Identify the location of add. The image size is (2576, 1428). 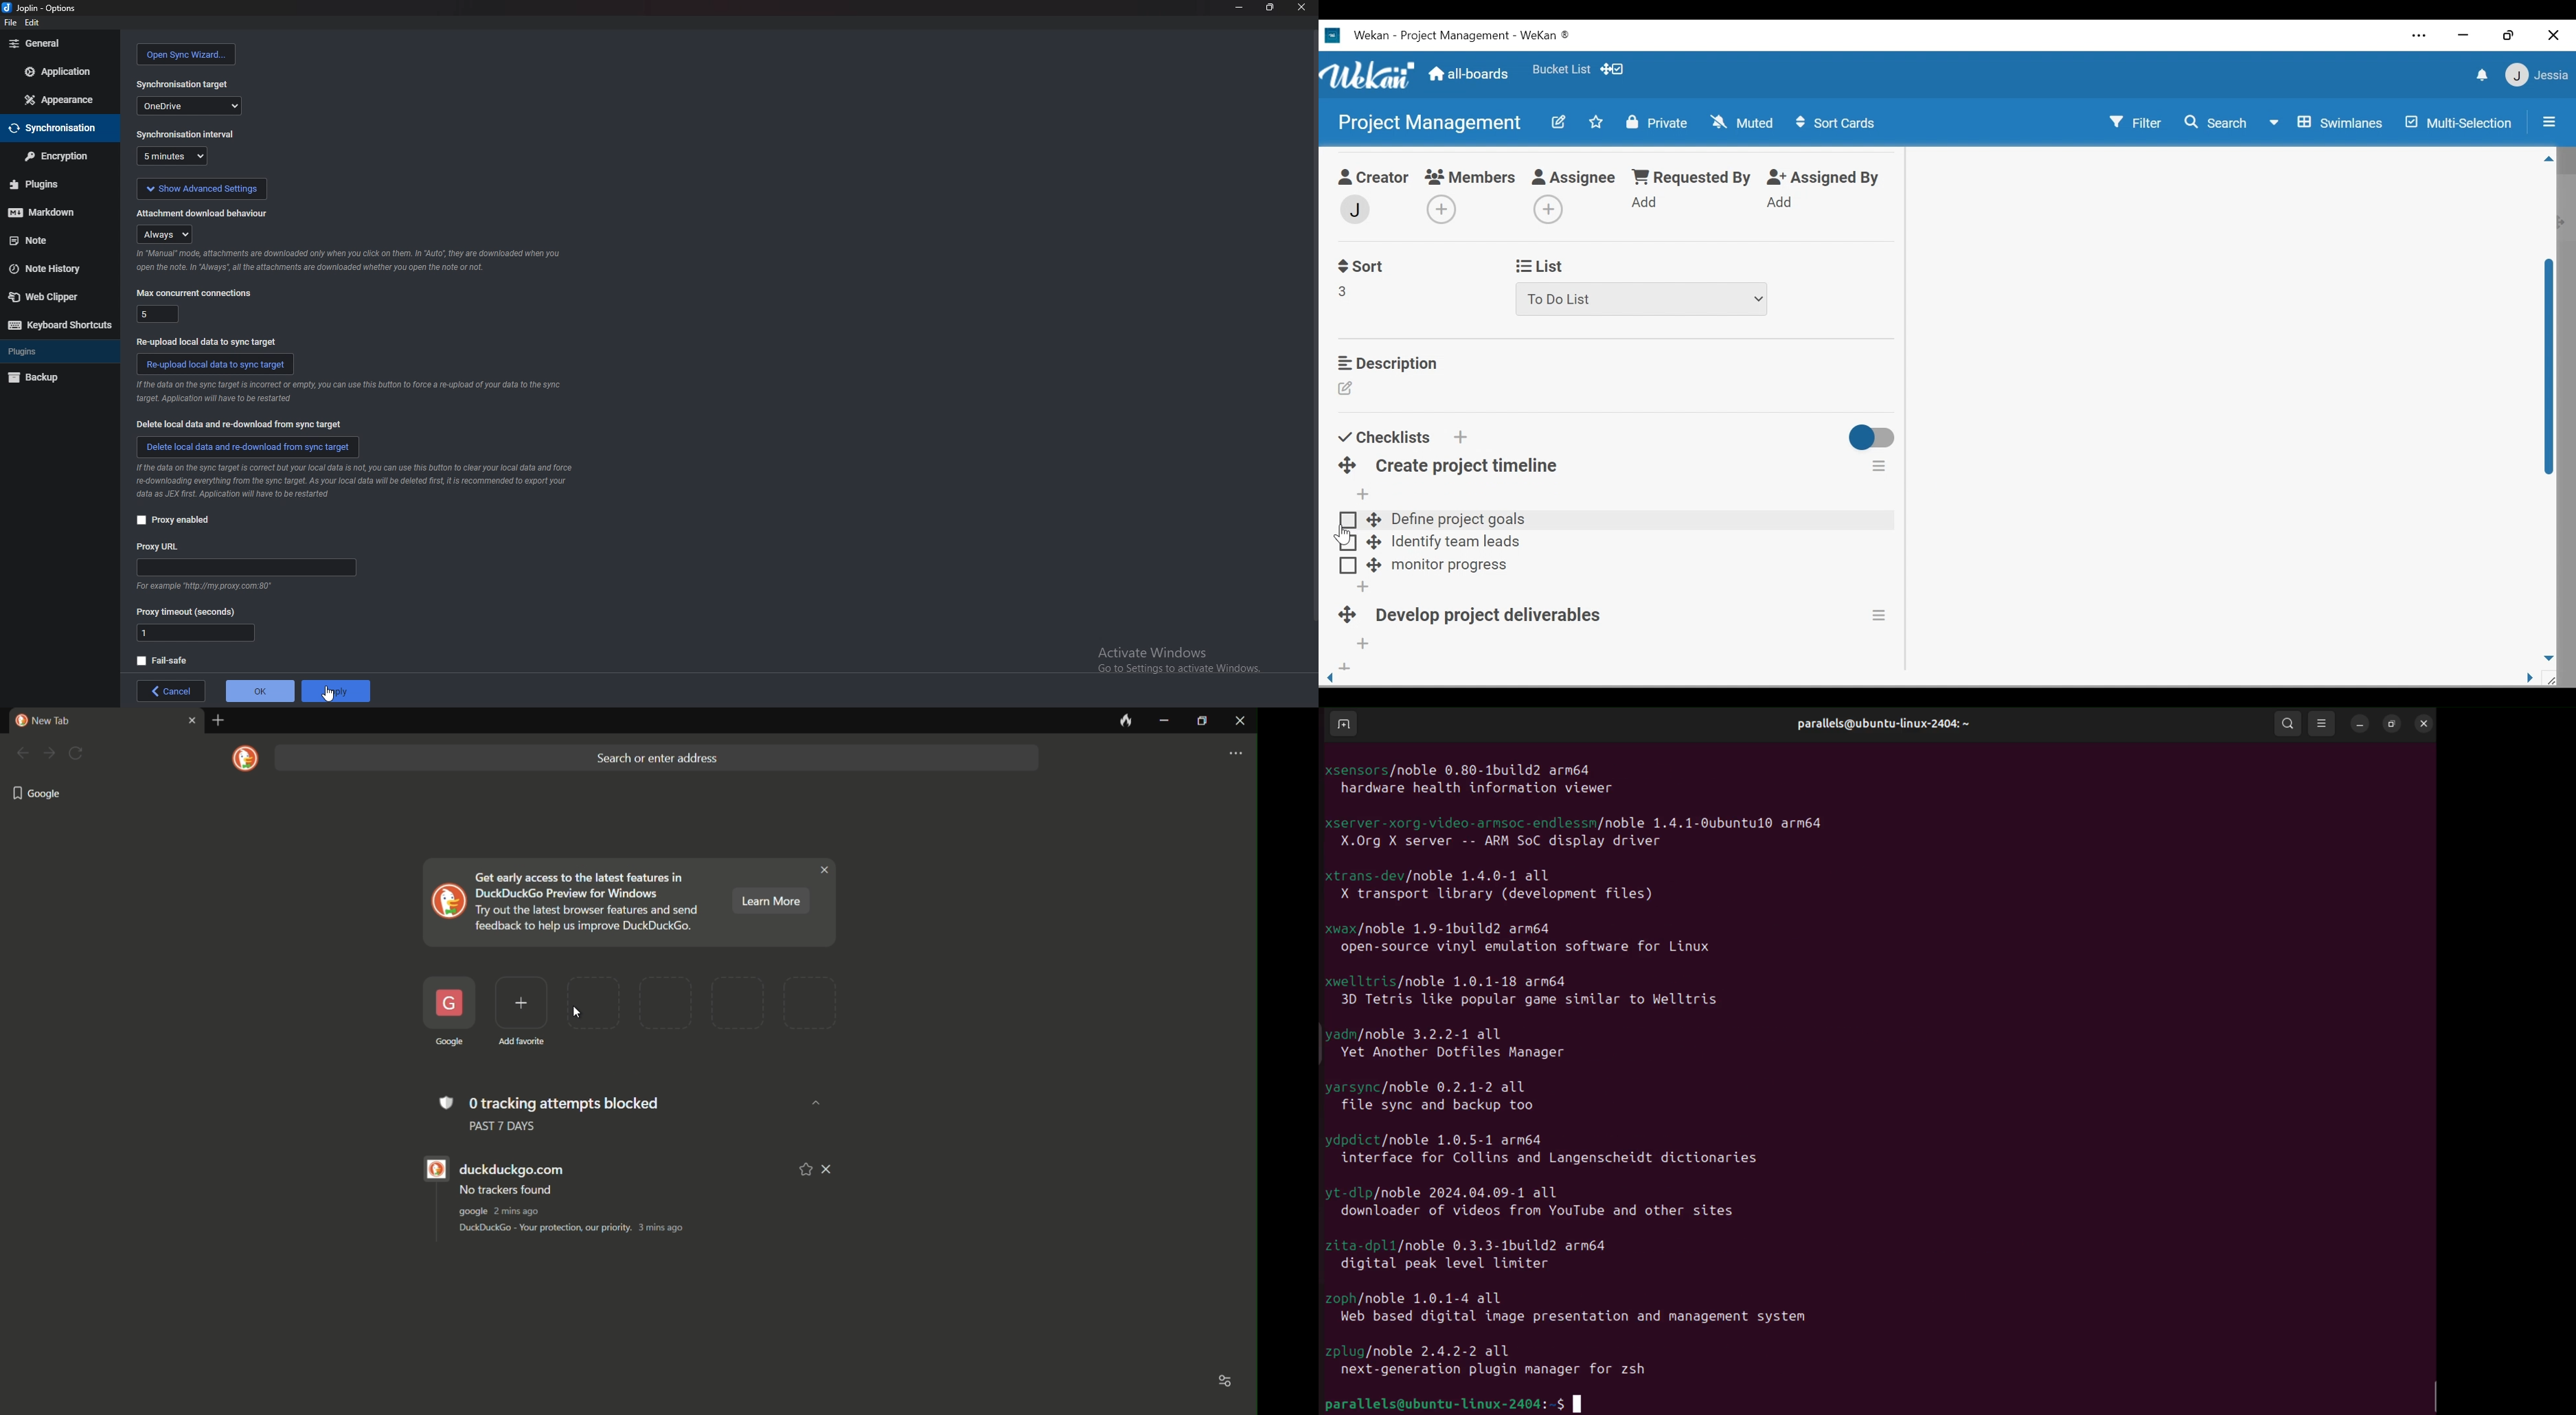
(1359, 587).